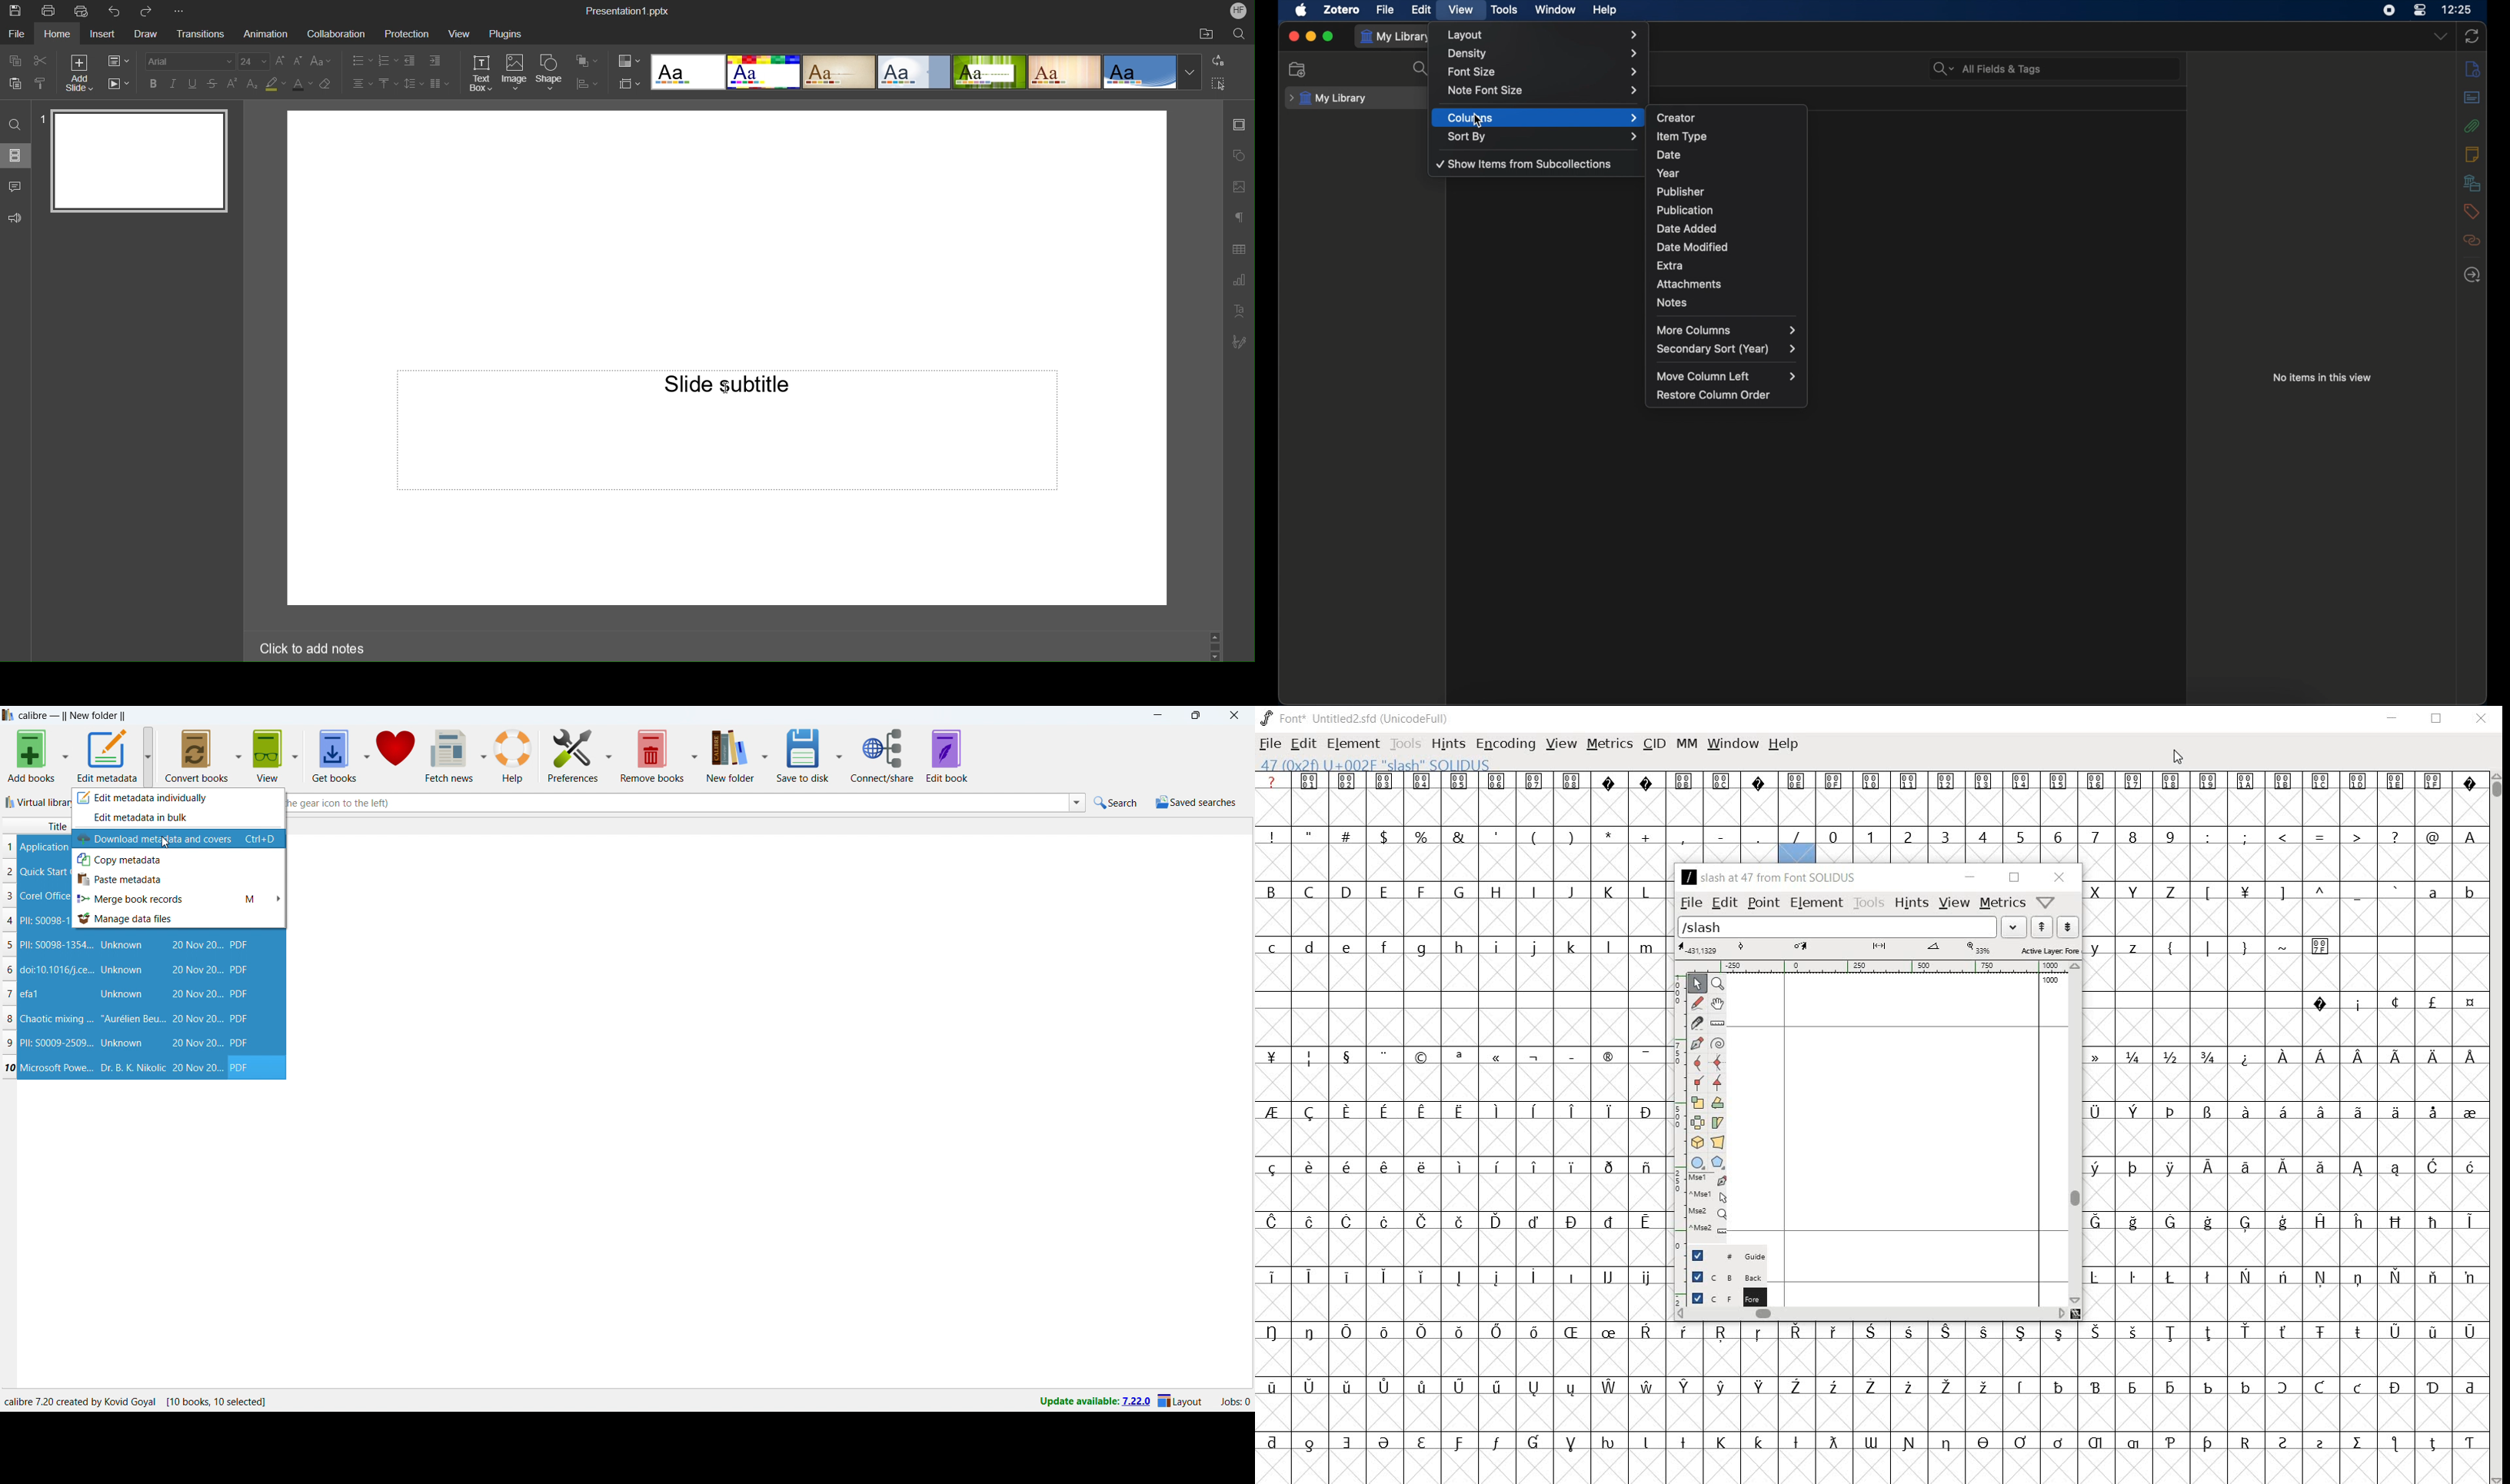 This screenshot has width=2520, height=1484. What do you see at coordinates (232, 84) in the screenshot?
I see `Superscript` at bounding box center [232, 84].